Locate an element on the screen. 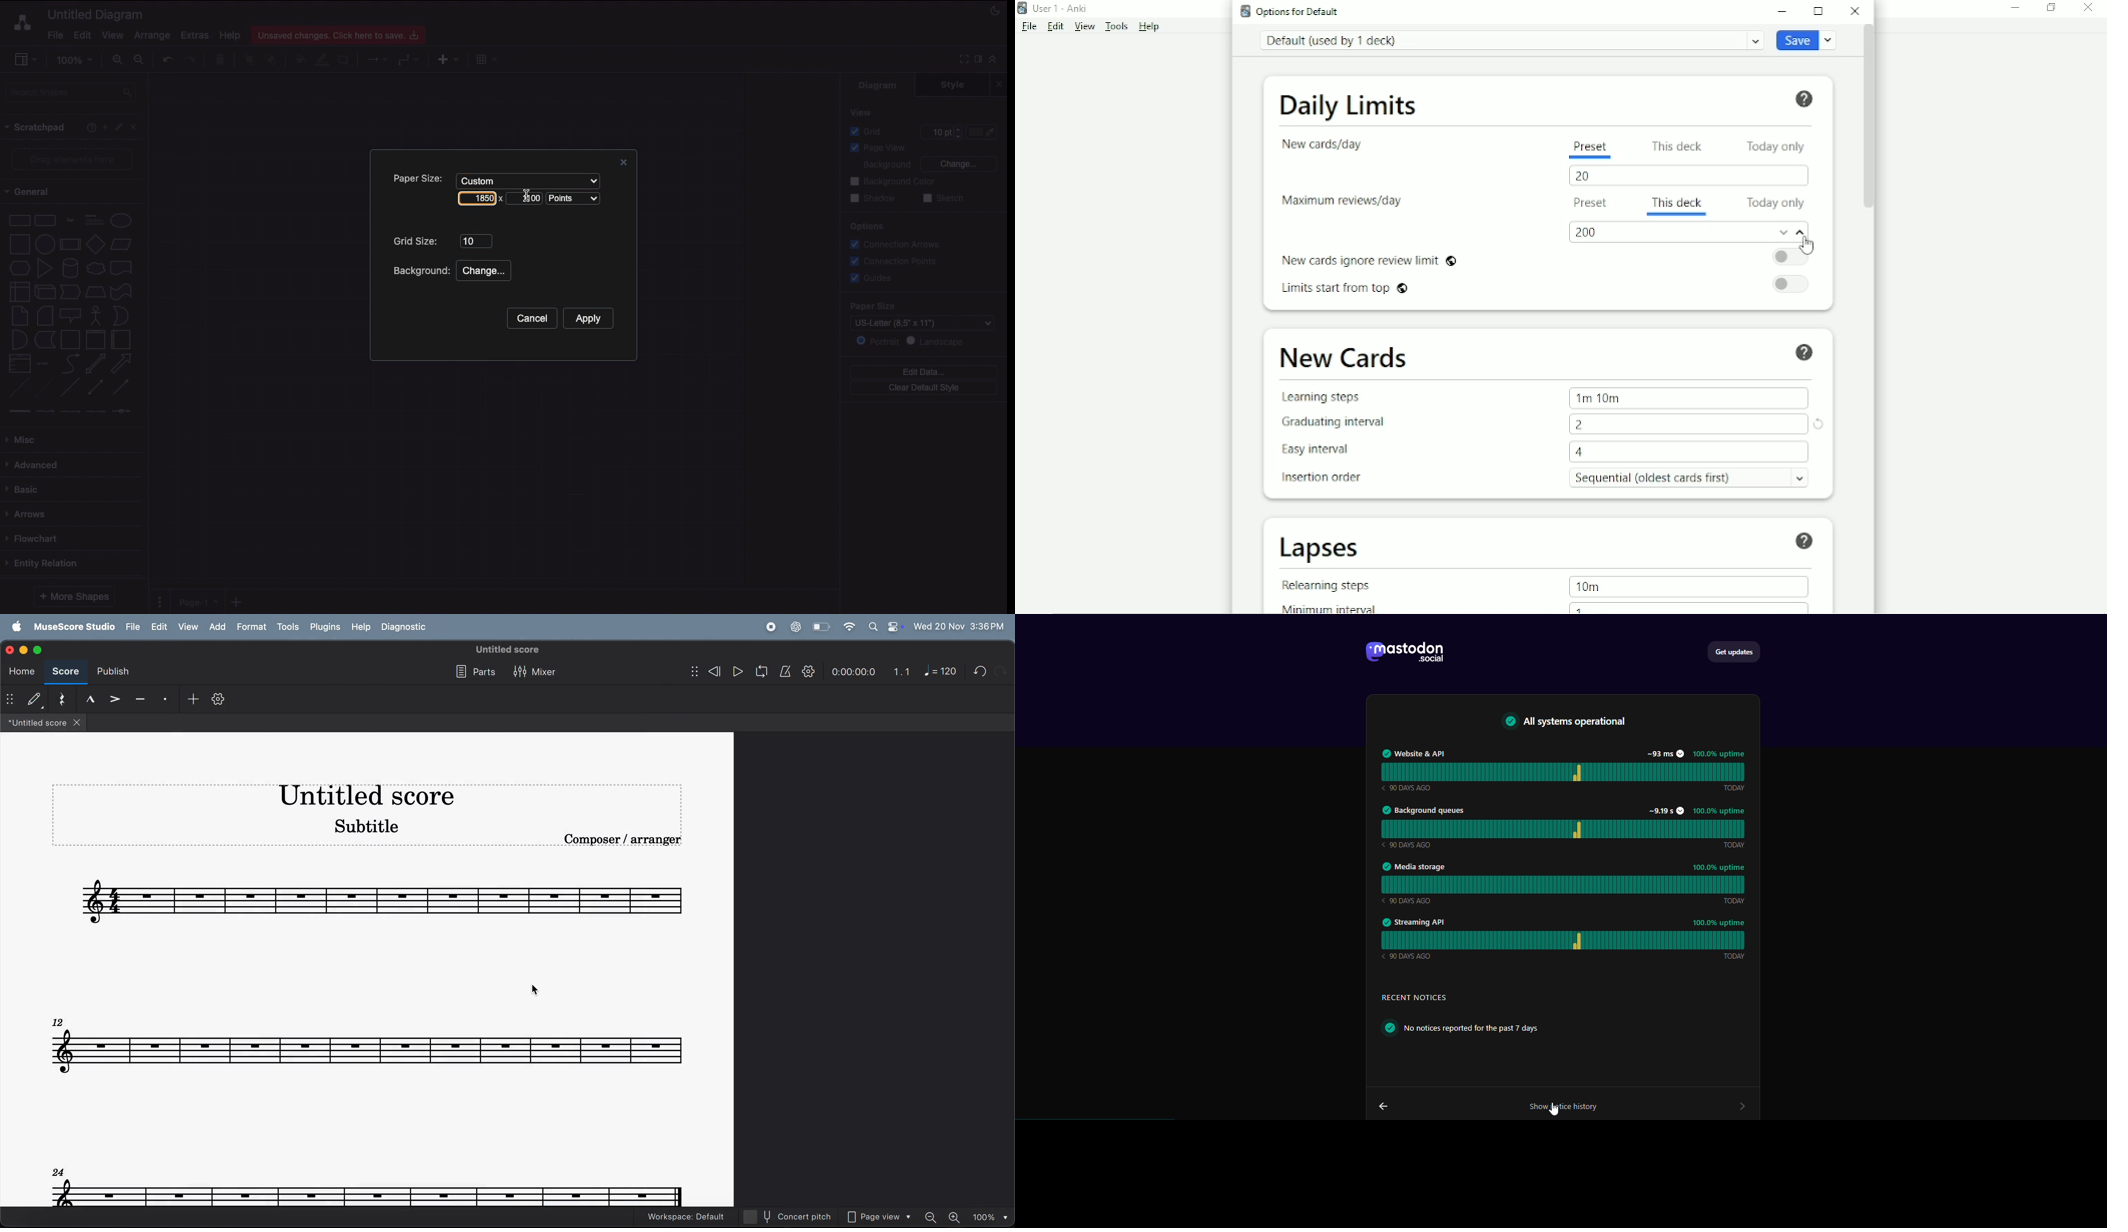 The width and height of the screenshot is (2128, 1232). 10 pt is located at coordinates (941, 130).